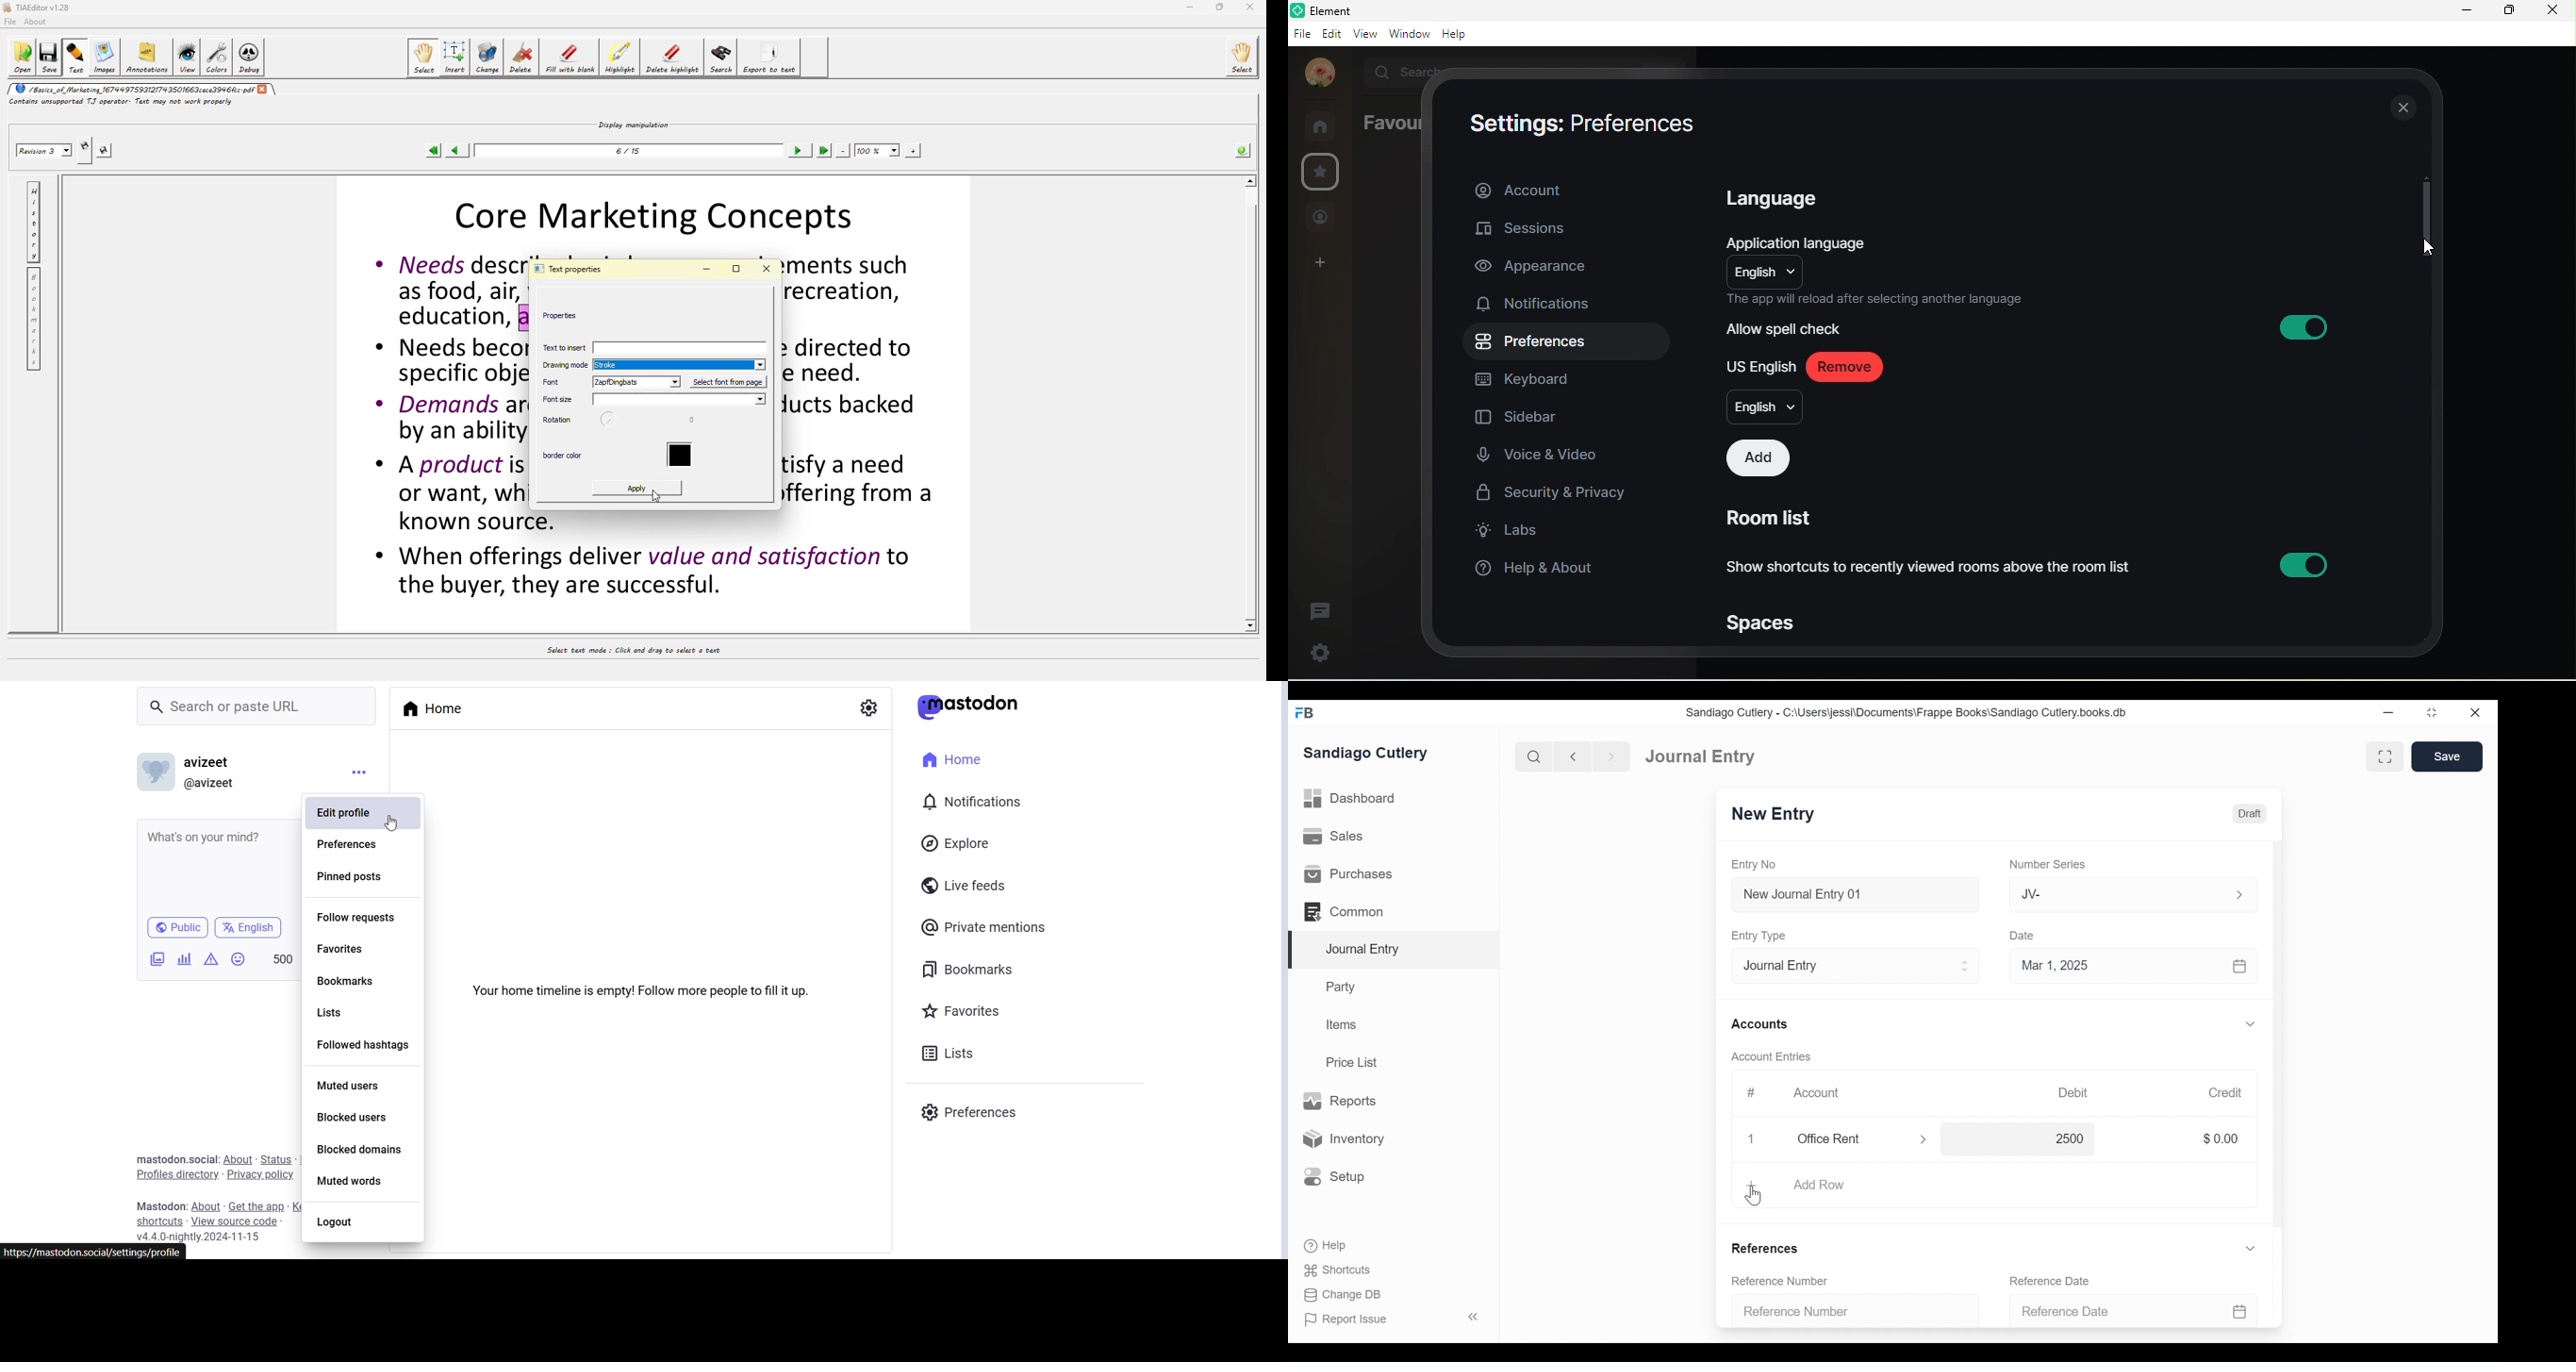 Image resolution: width=2576 pixels, height=1372 pixels. I want to click on Entry Type, so click(1852, 964).